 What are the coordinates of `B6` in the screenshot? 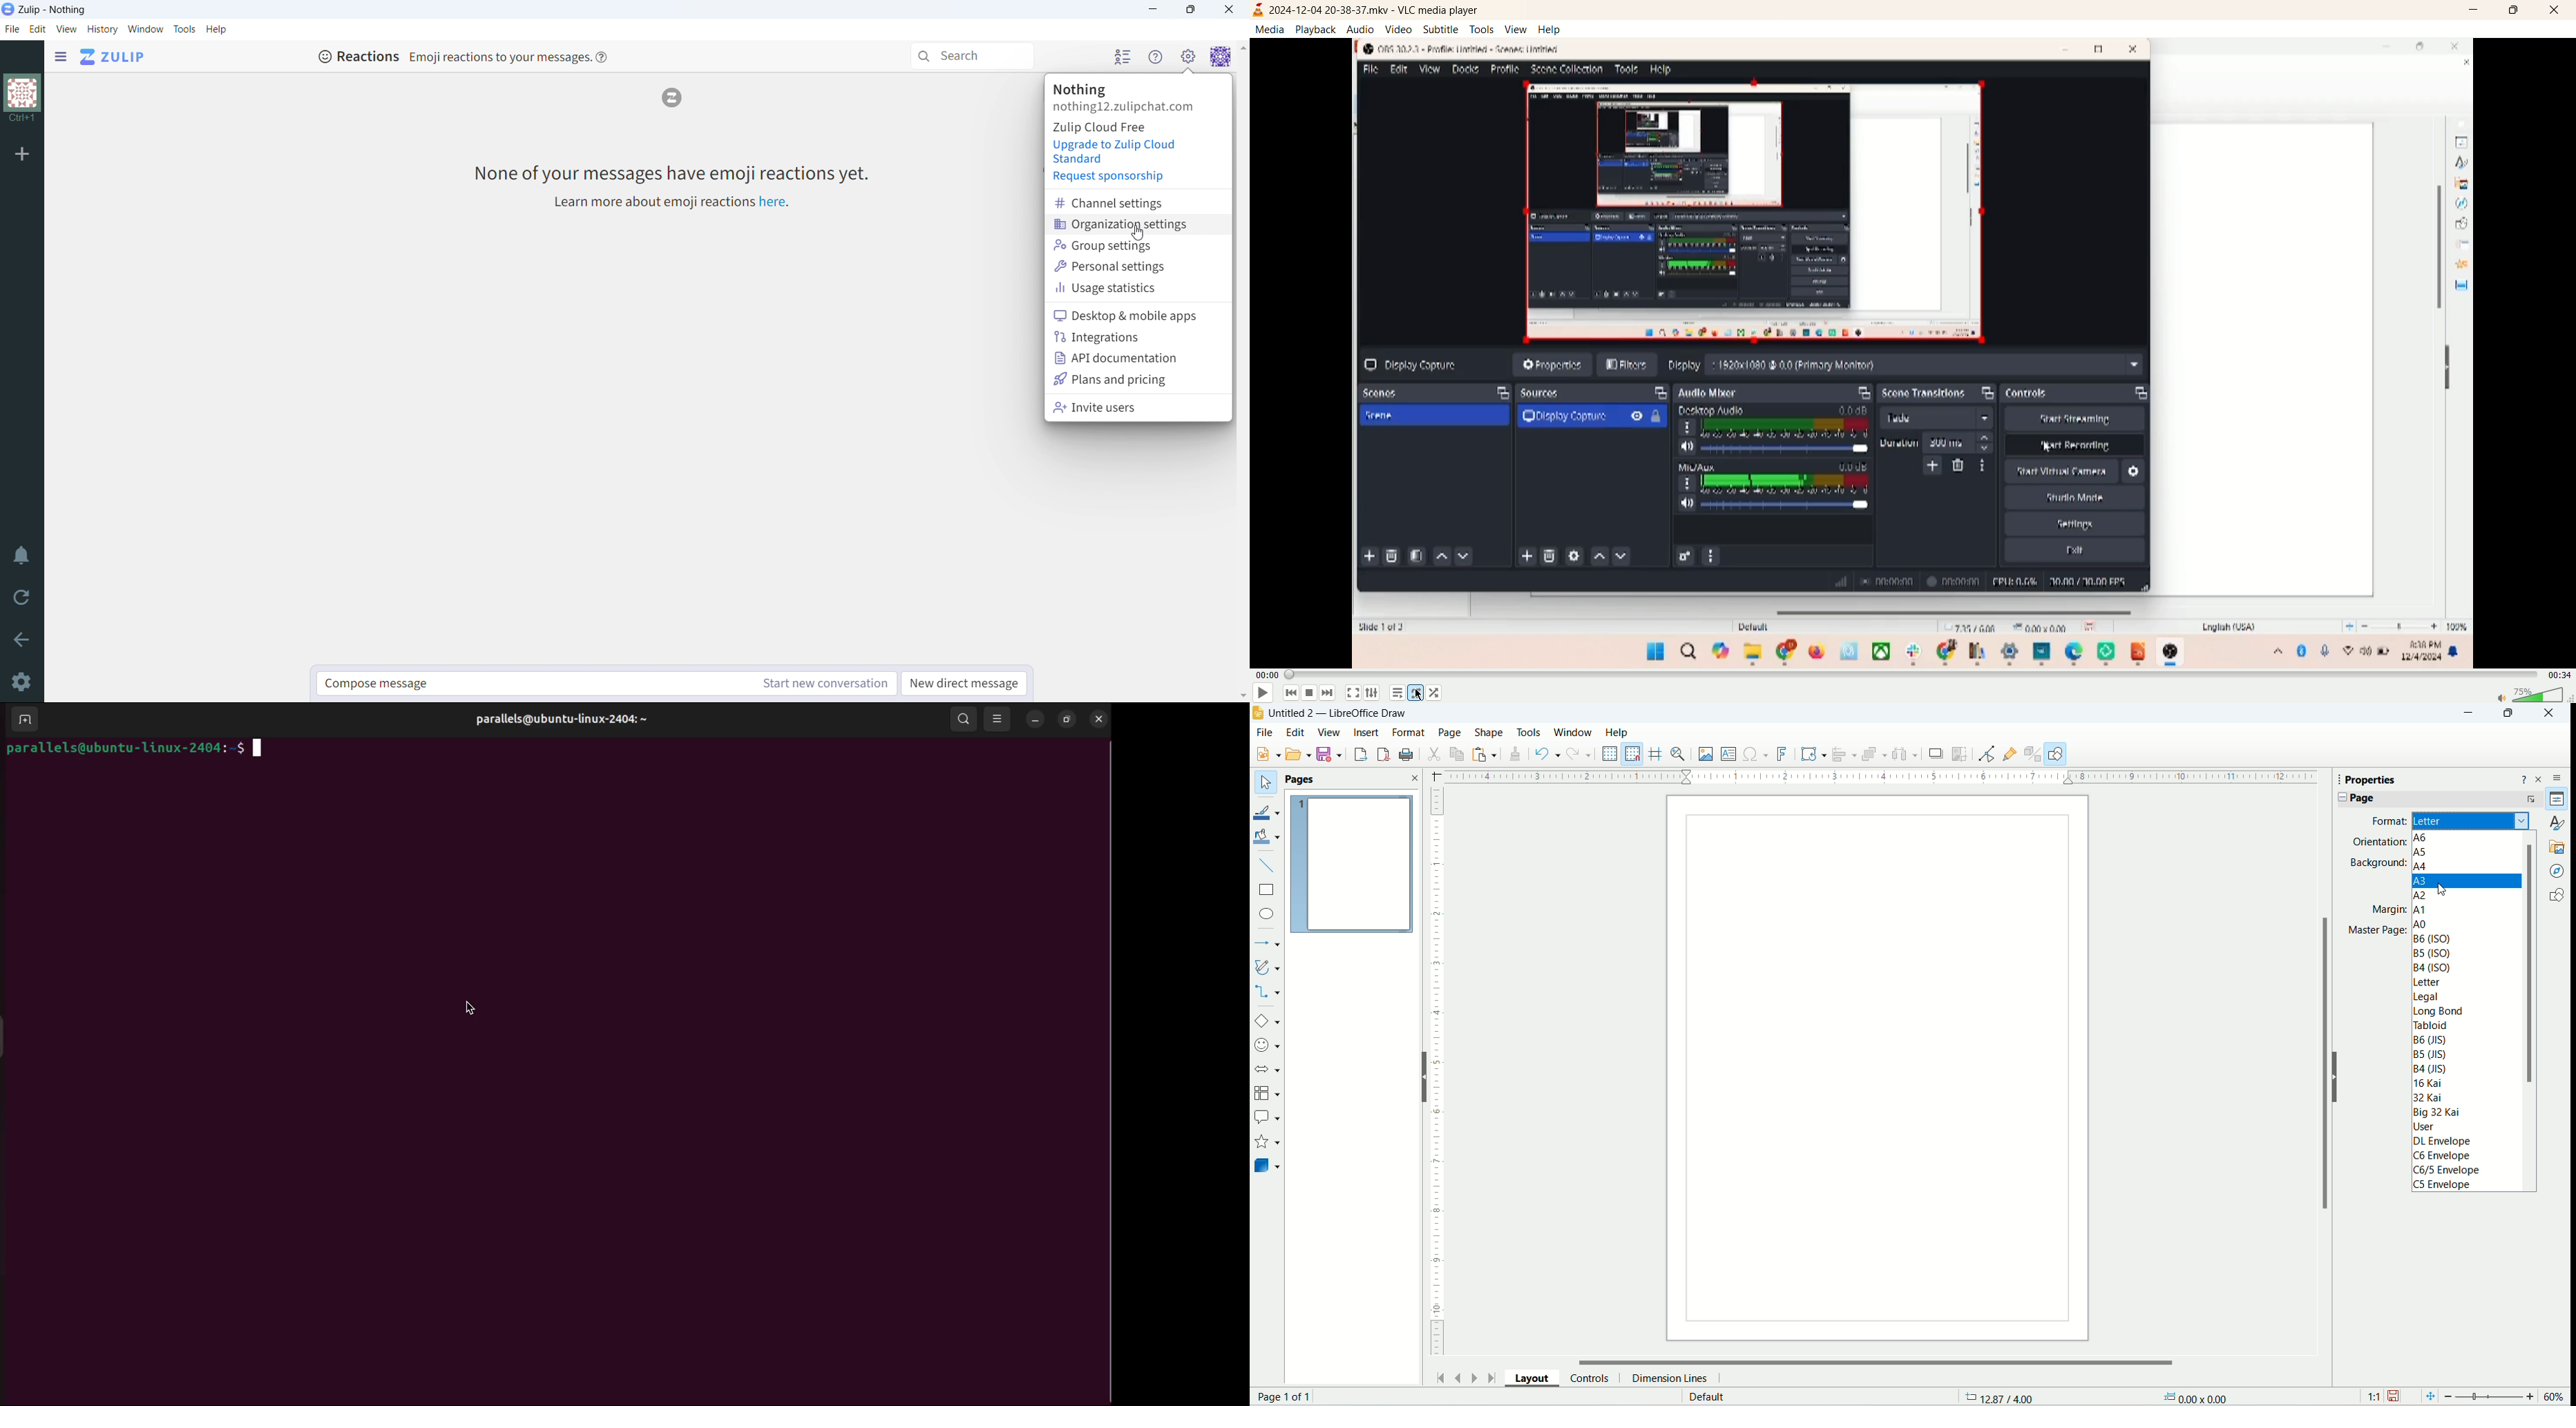 It's located at (2430, 1039).